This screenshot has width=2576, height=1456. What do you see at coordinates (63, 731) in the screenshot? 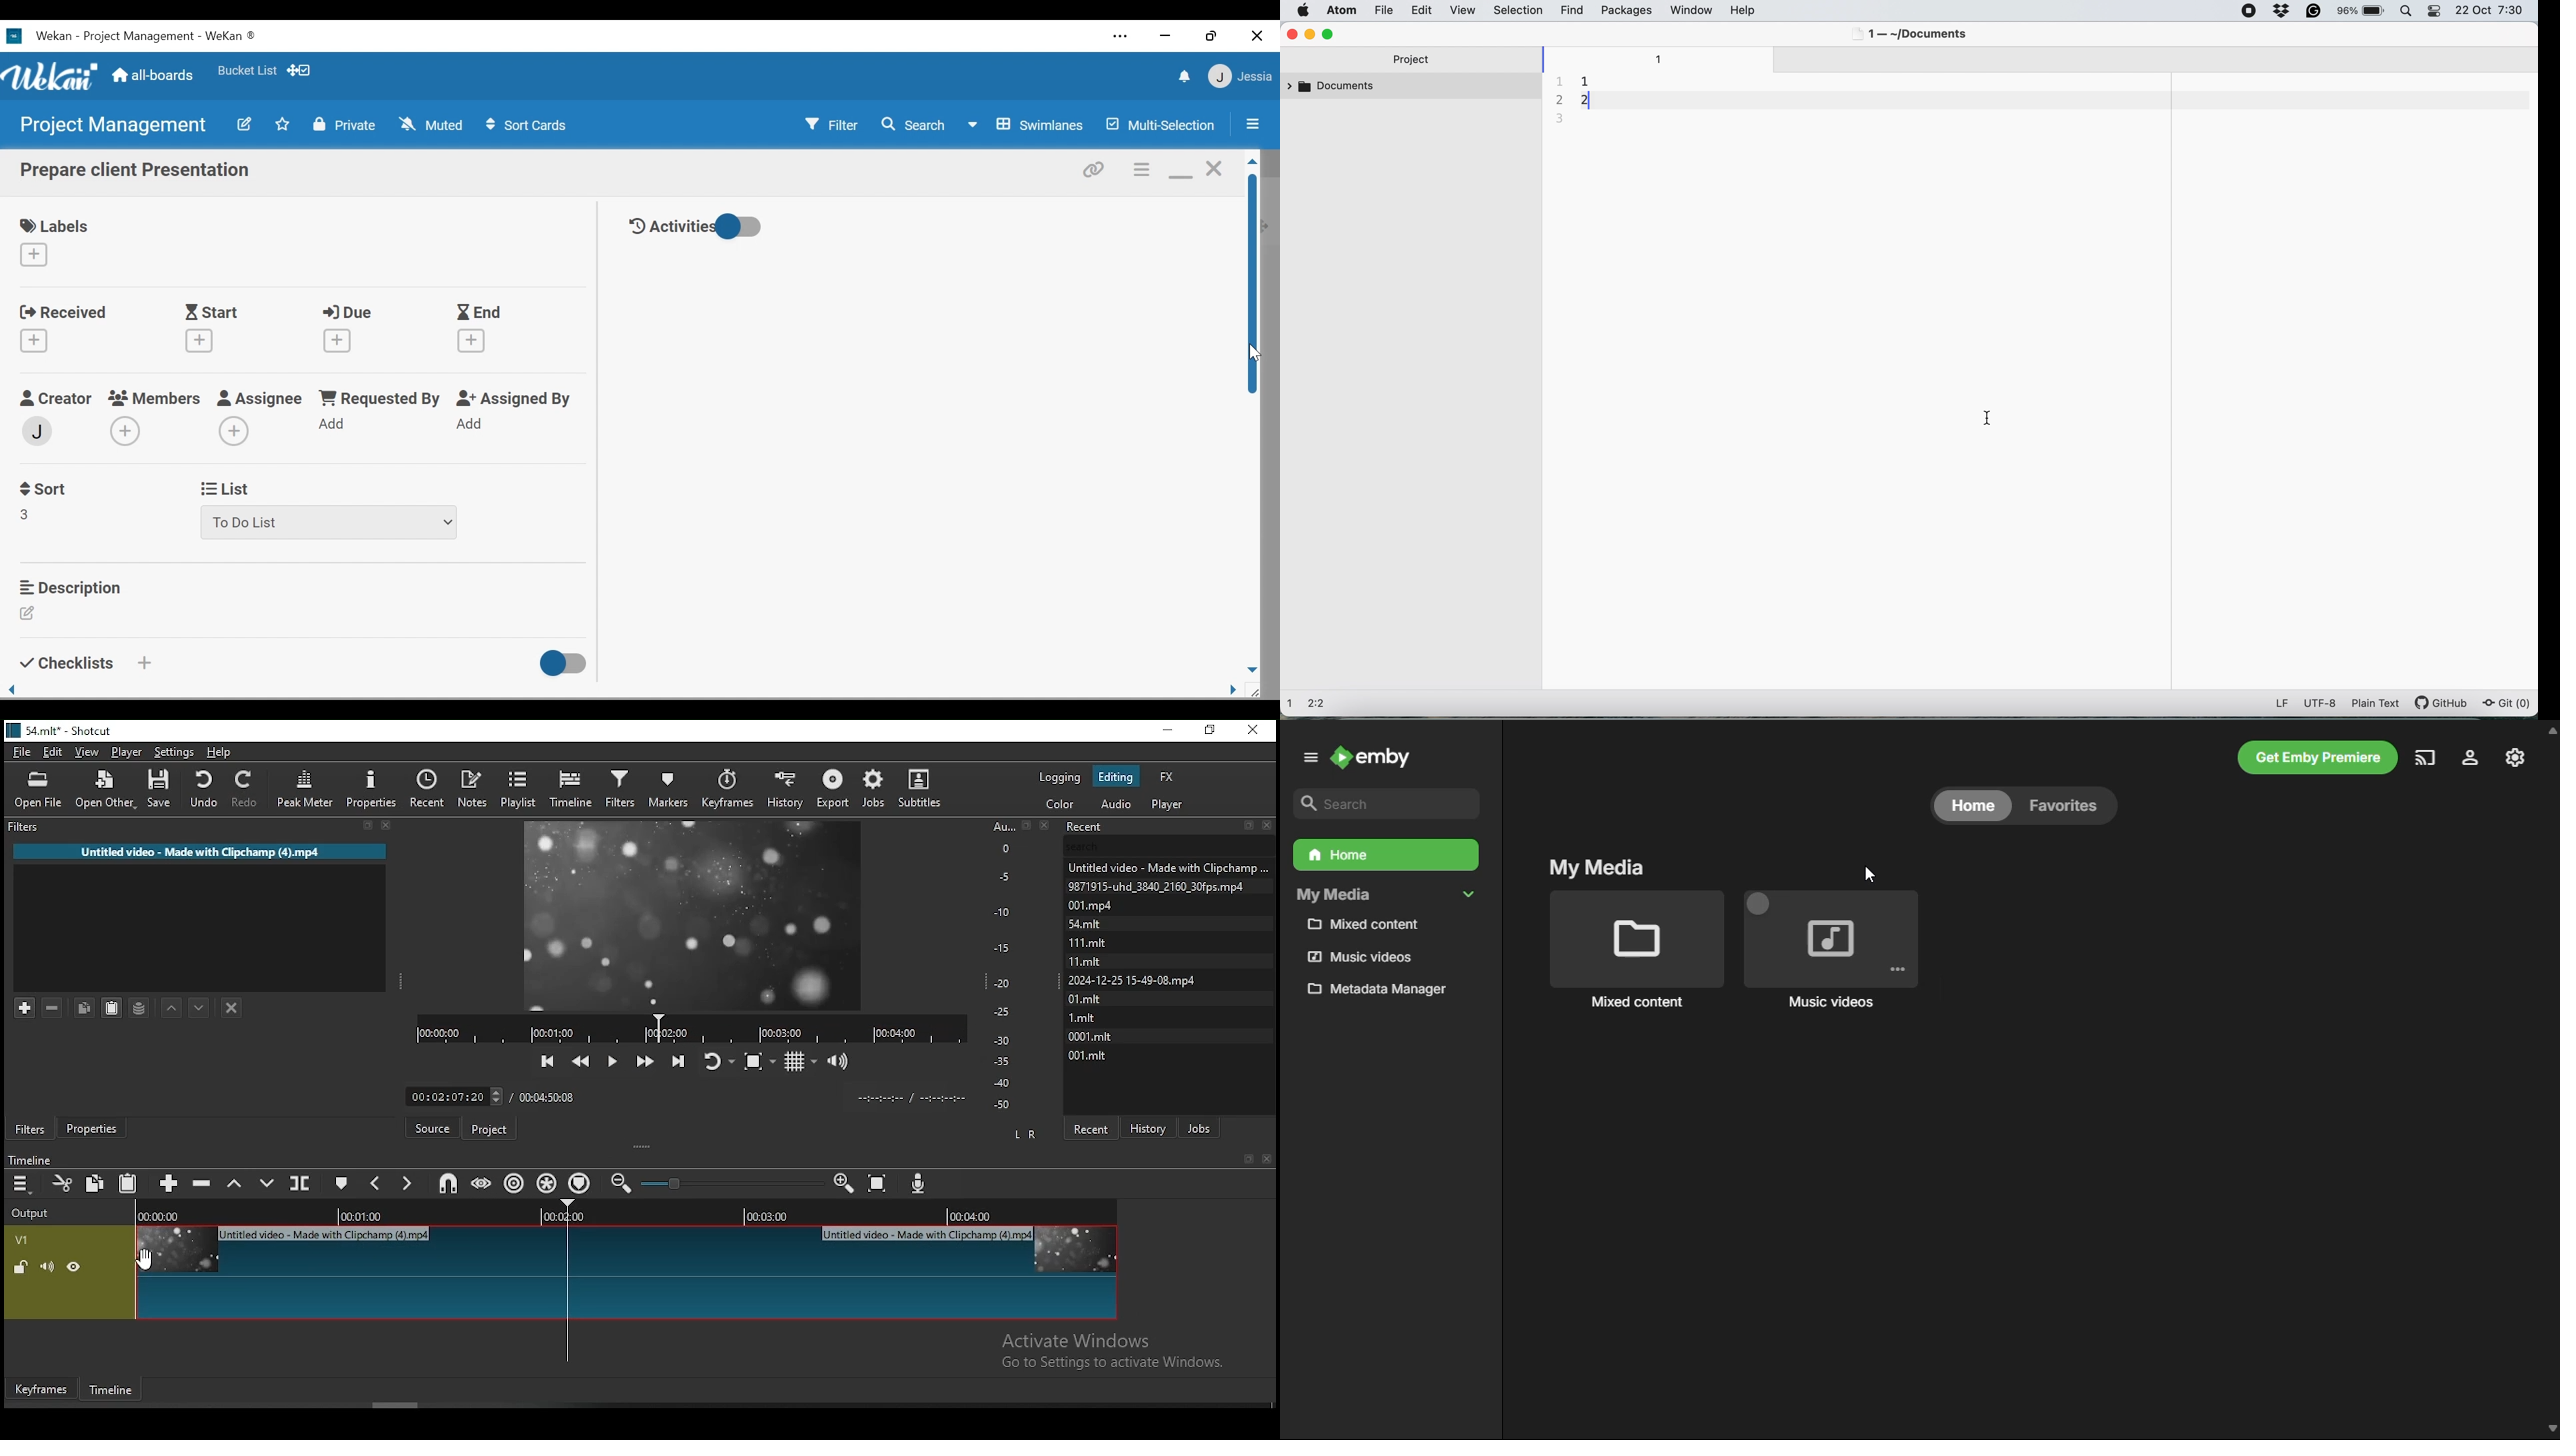
I see `icon and file name` at bounding box center [63, 731].